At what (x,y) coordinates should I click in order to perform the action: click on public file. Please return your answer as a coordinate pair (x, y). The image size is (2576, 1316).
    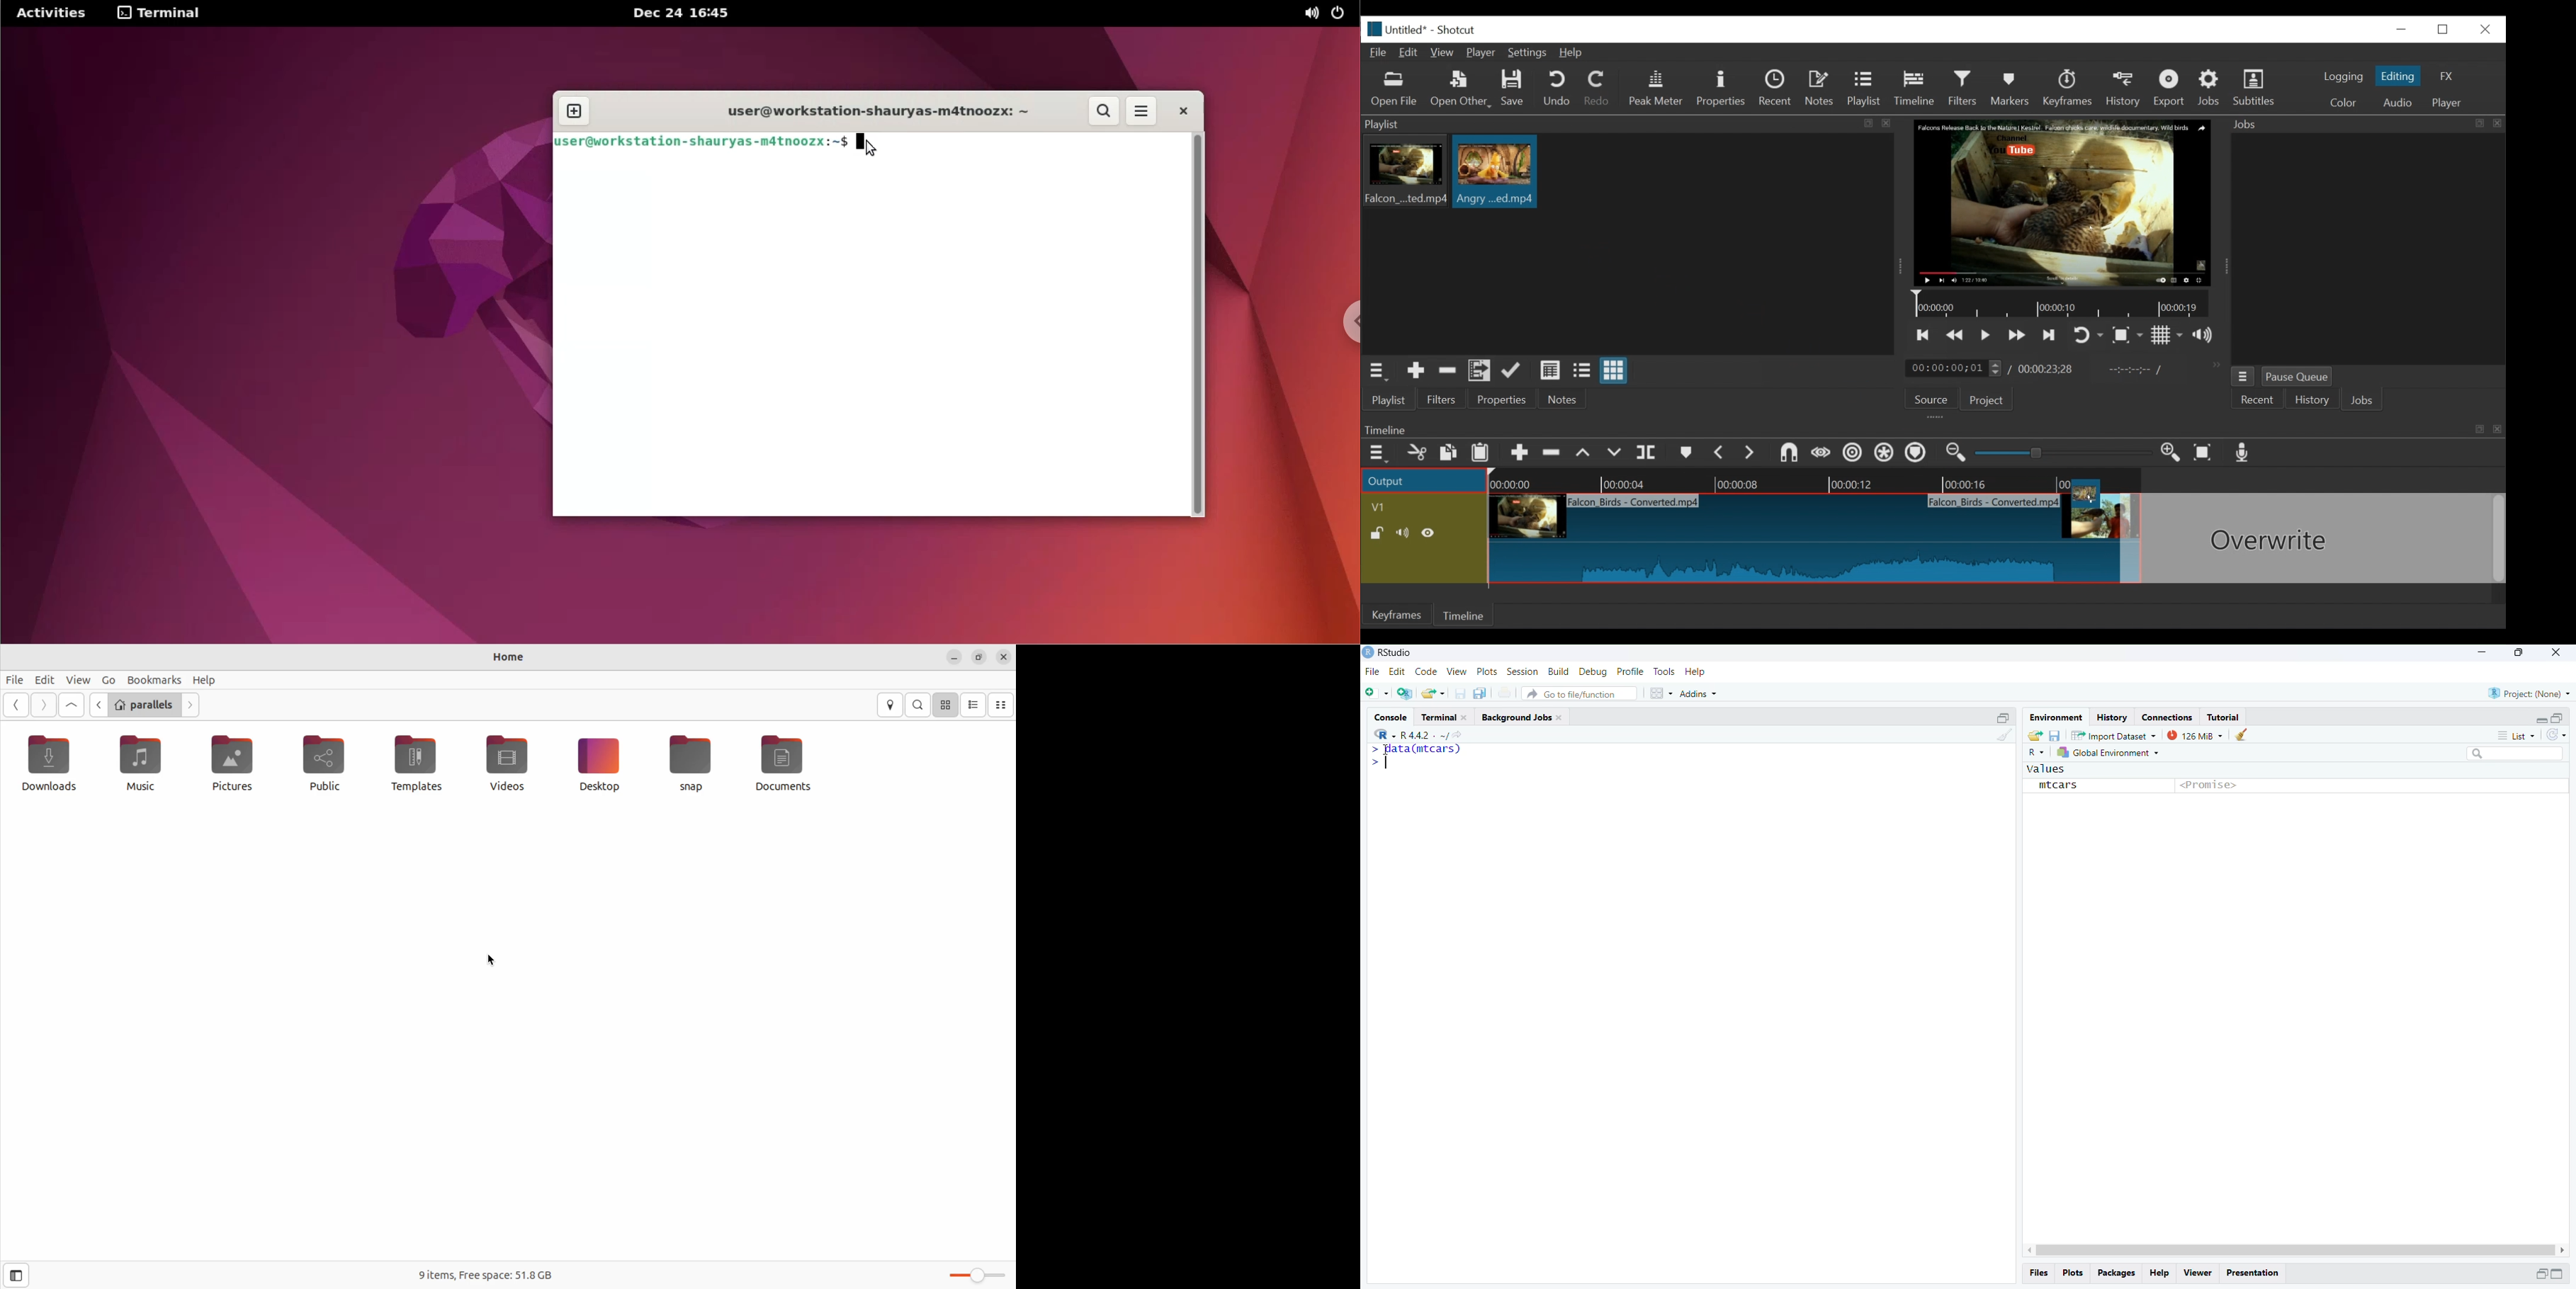
    Looking at the image, I should click on (325, 762).